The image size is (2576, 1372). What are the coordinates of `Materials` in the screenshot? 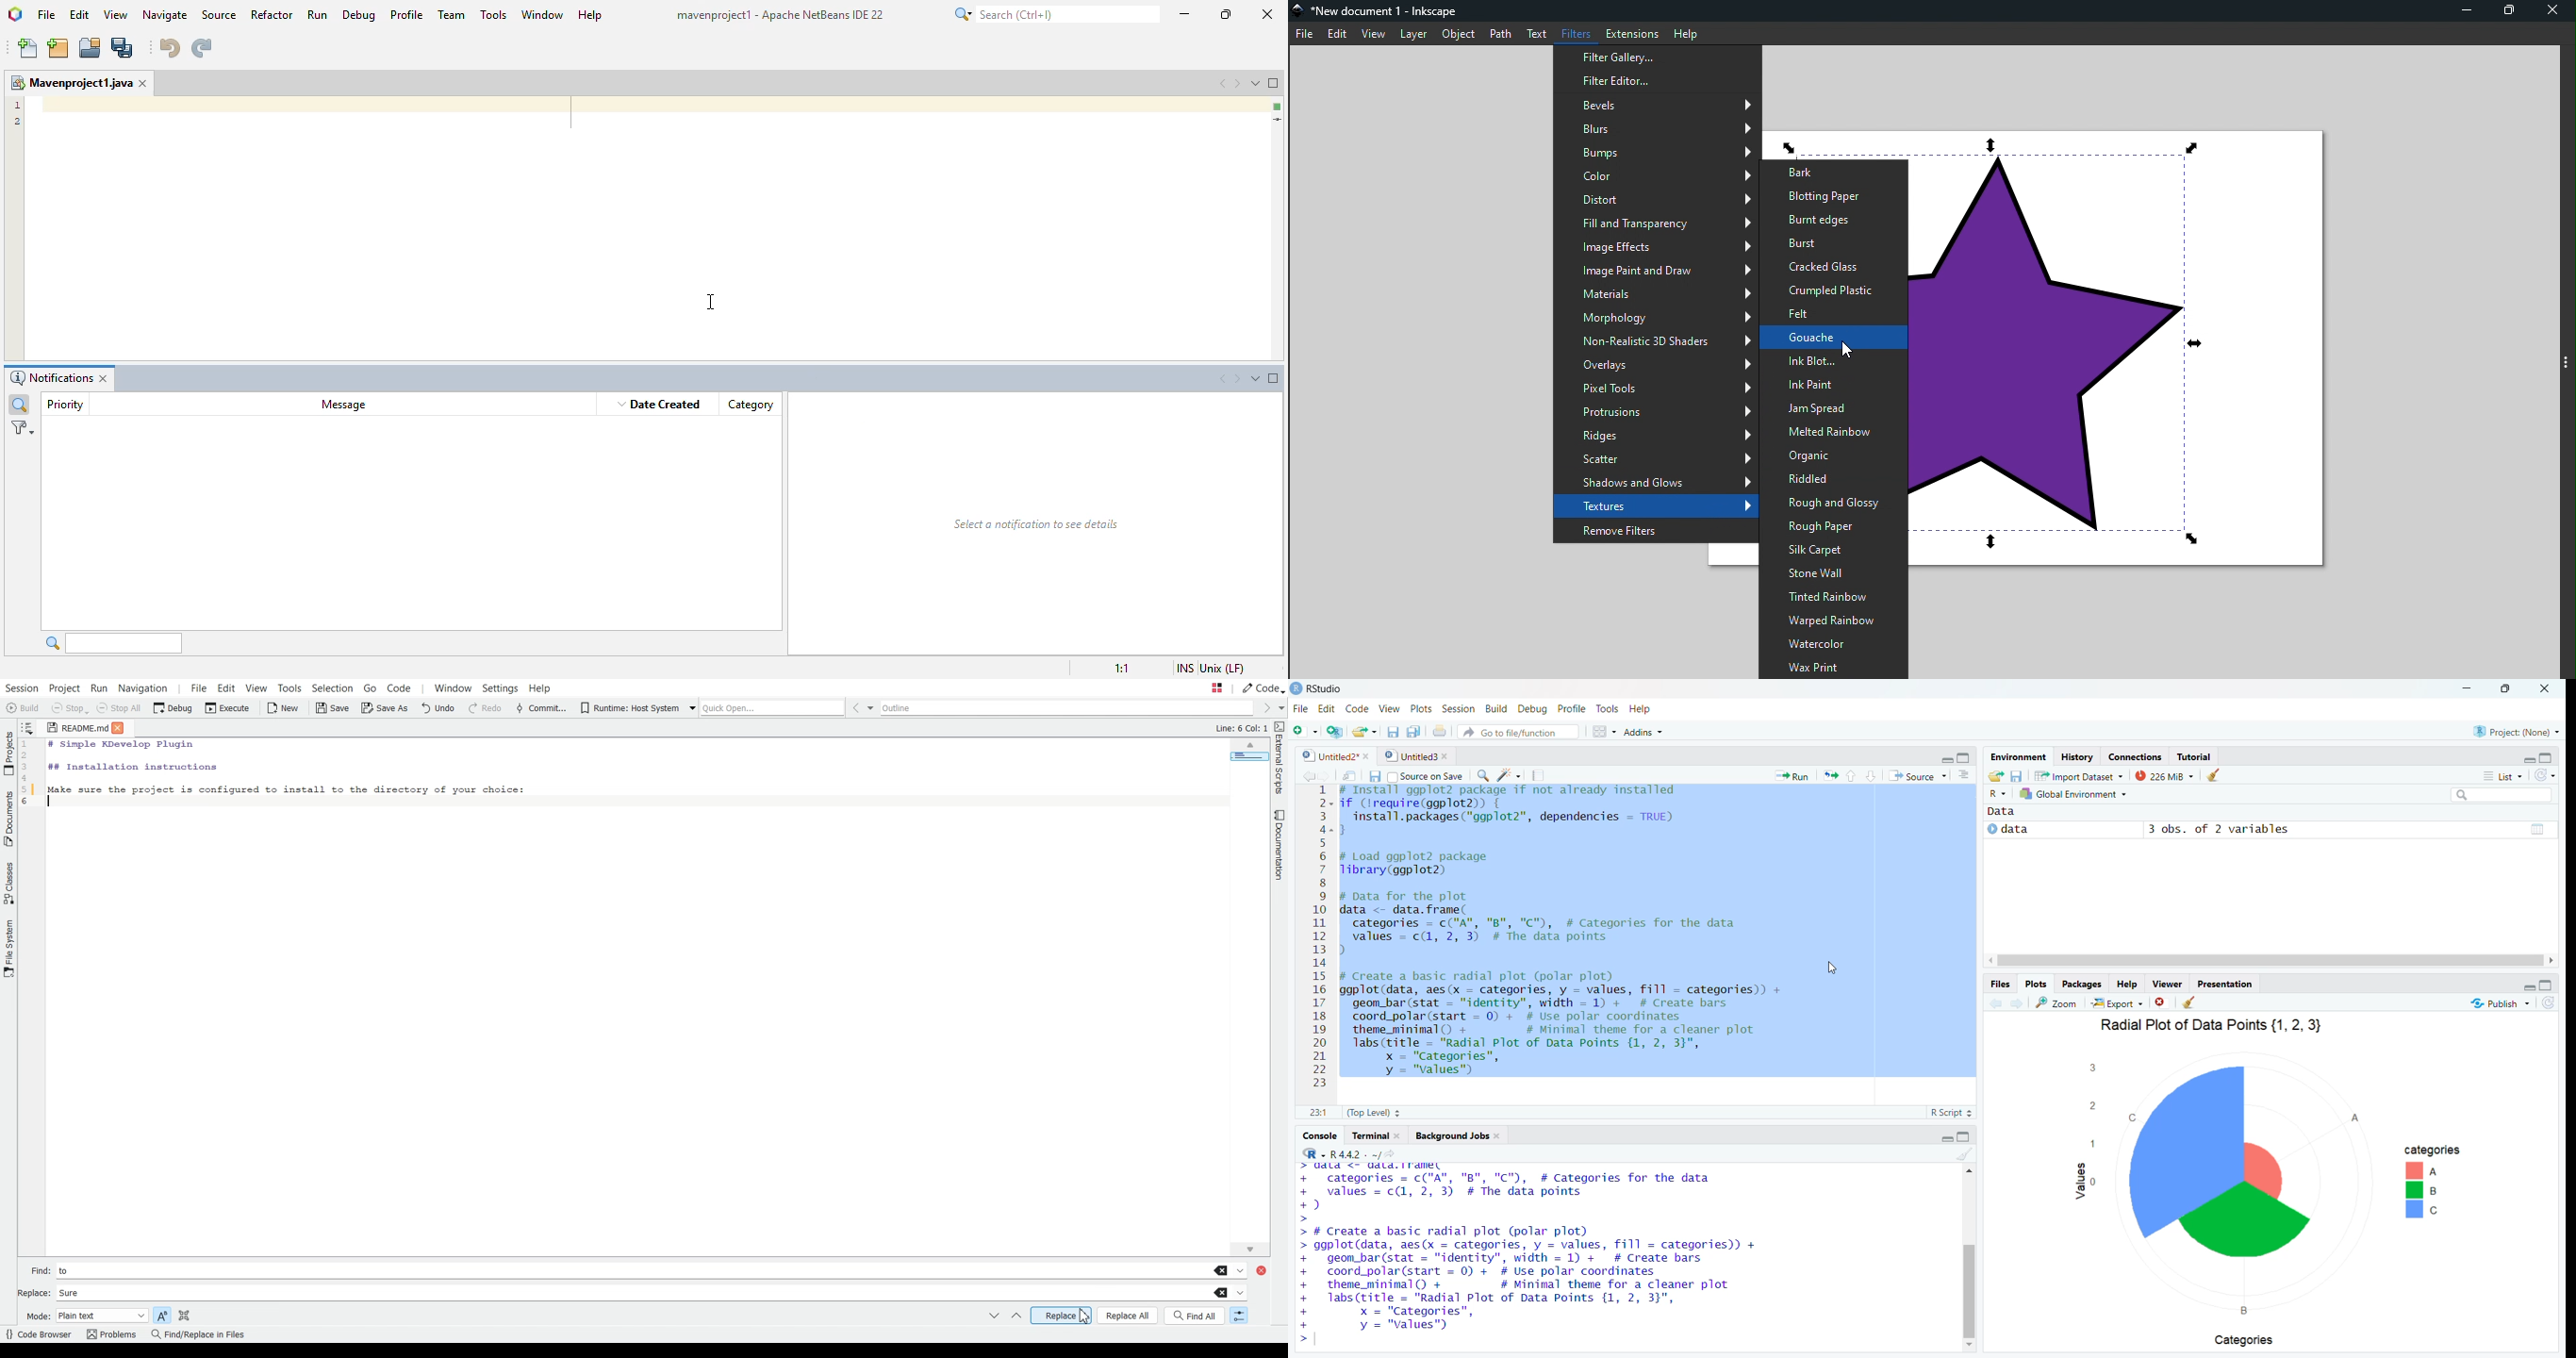 It's located at (1654, 291).